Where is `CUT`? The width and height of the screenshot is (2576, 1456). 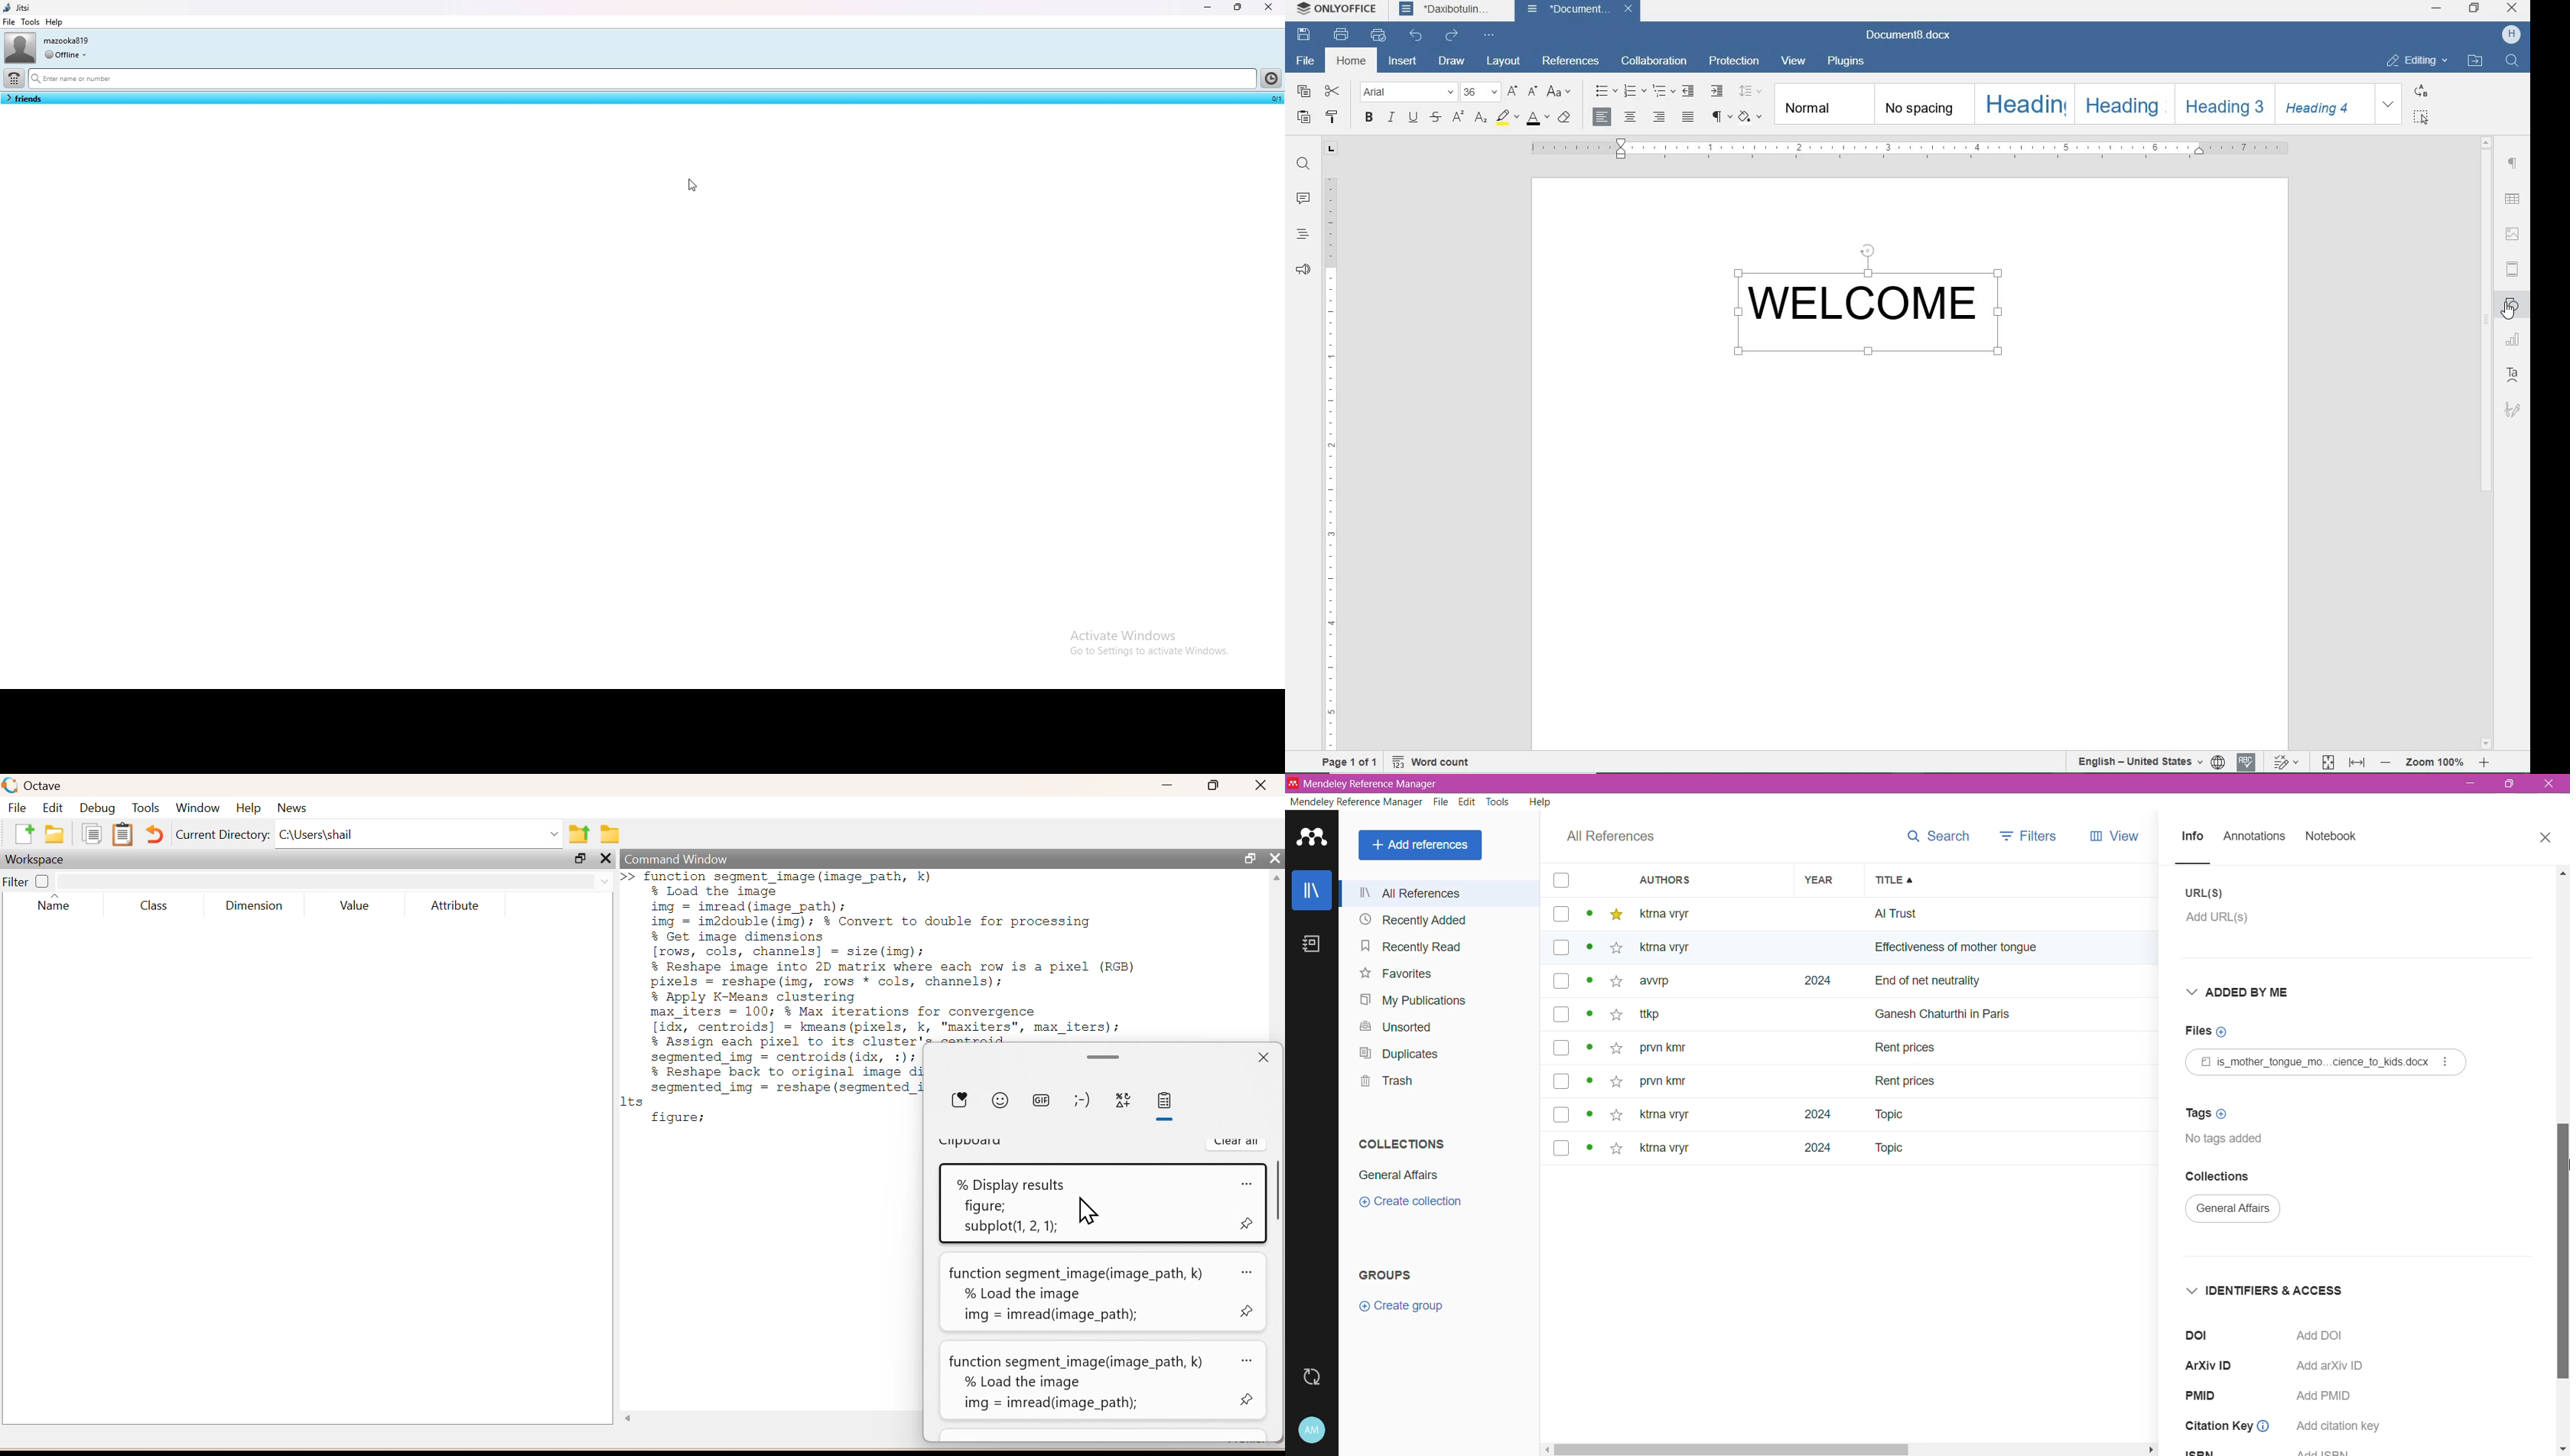
CUT is located at coordinates (1334, 91).